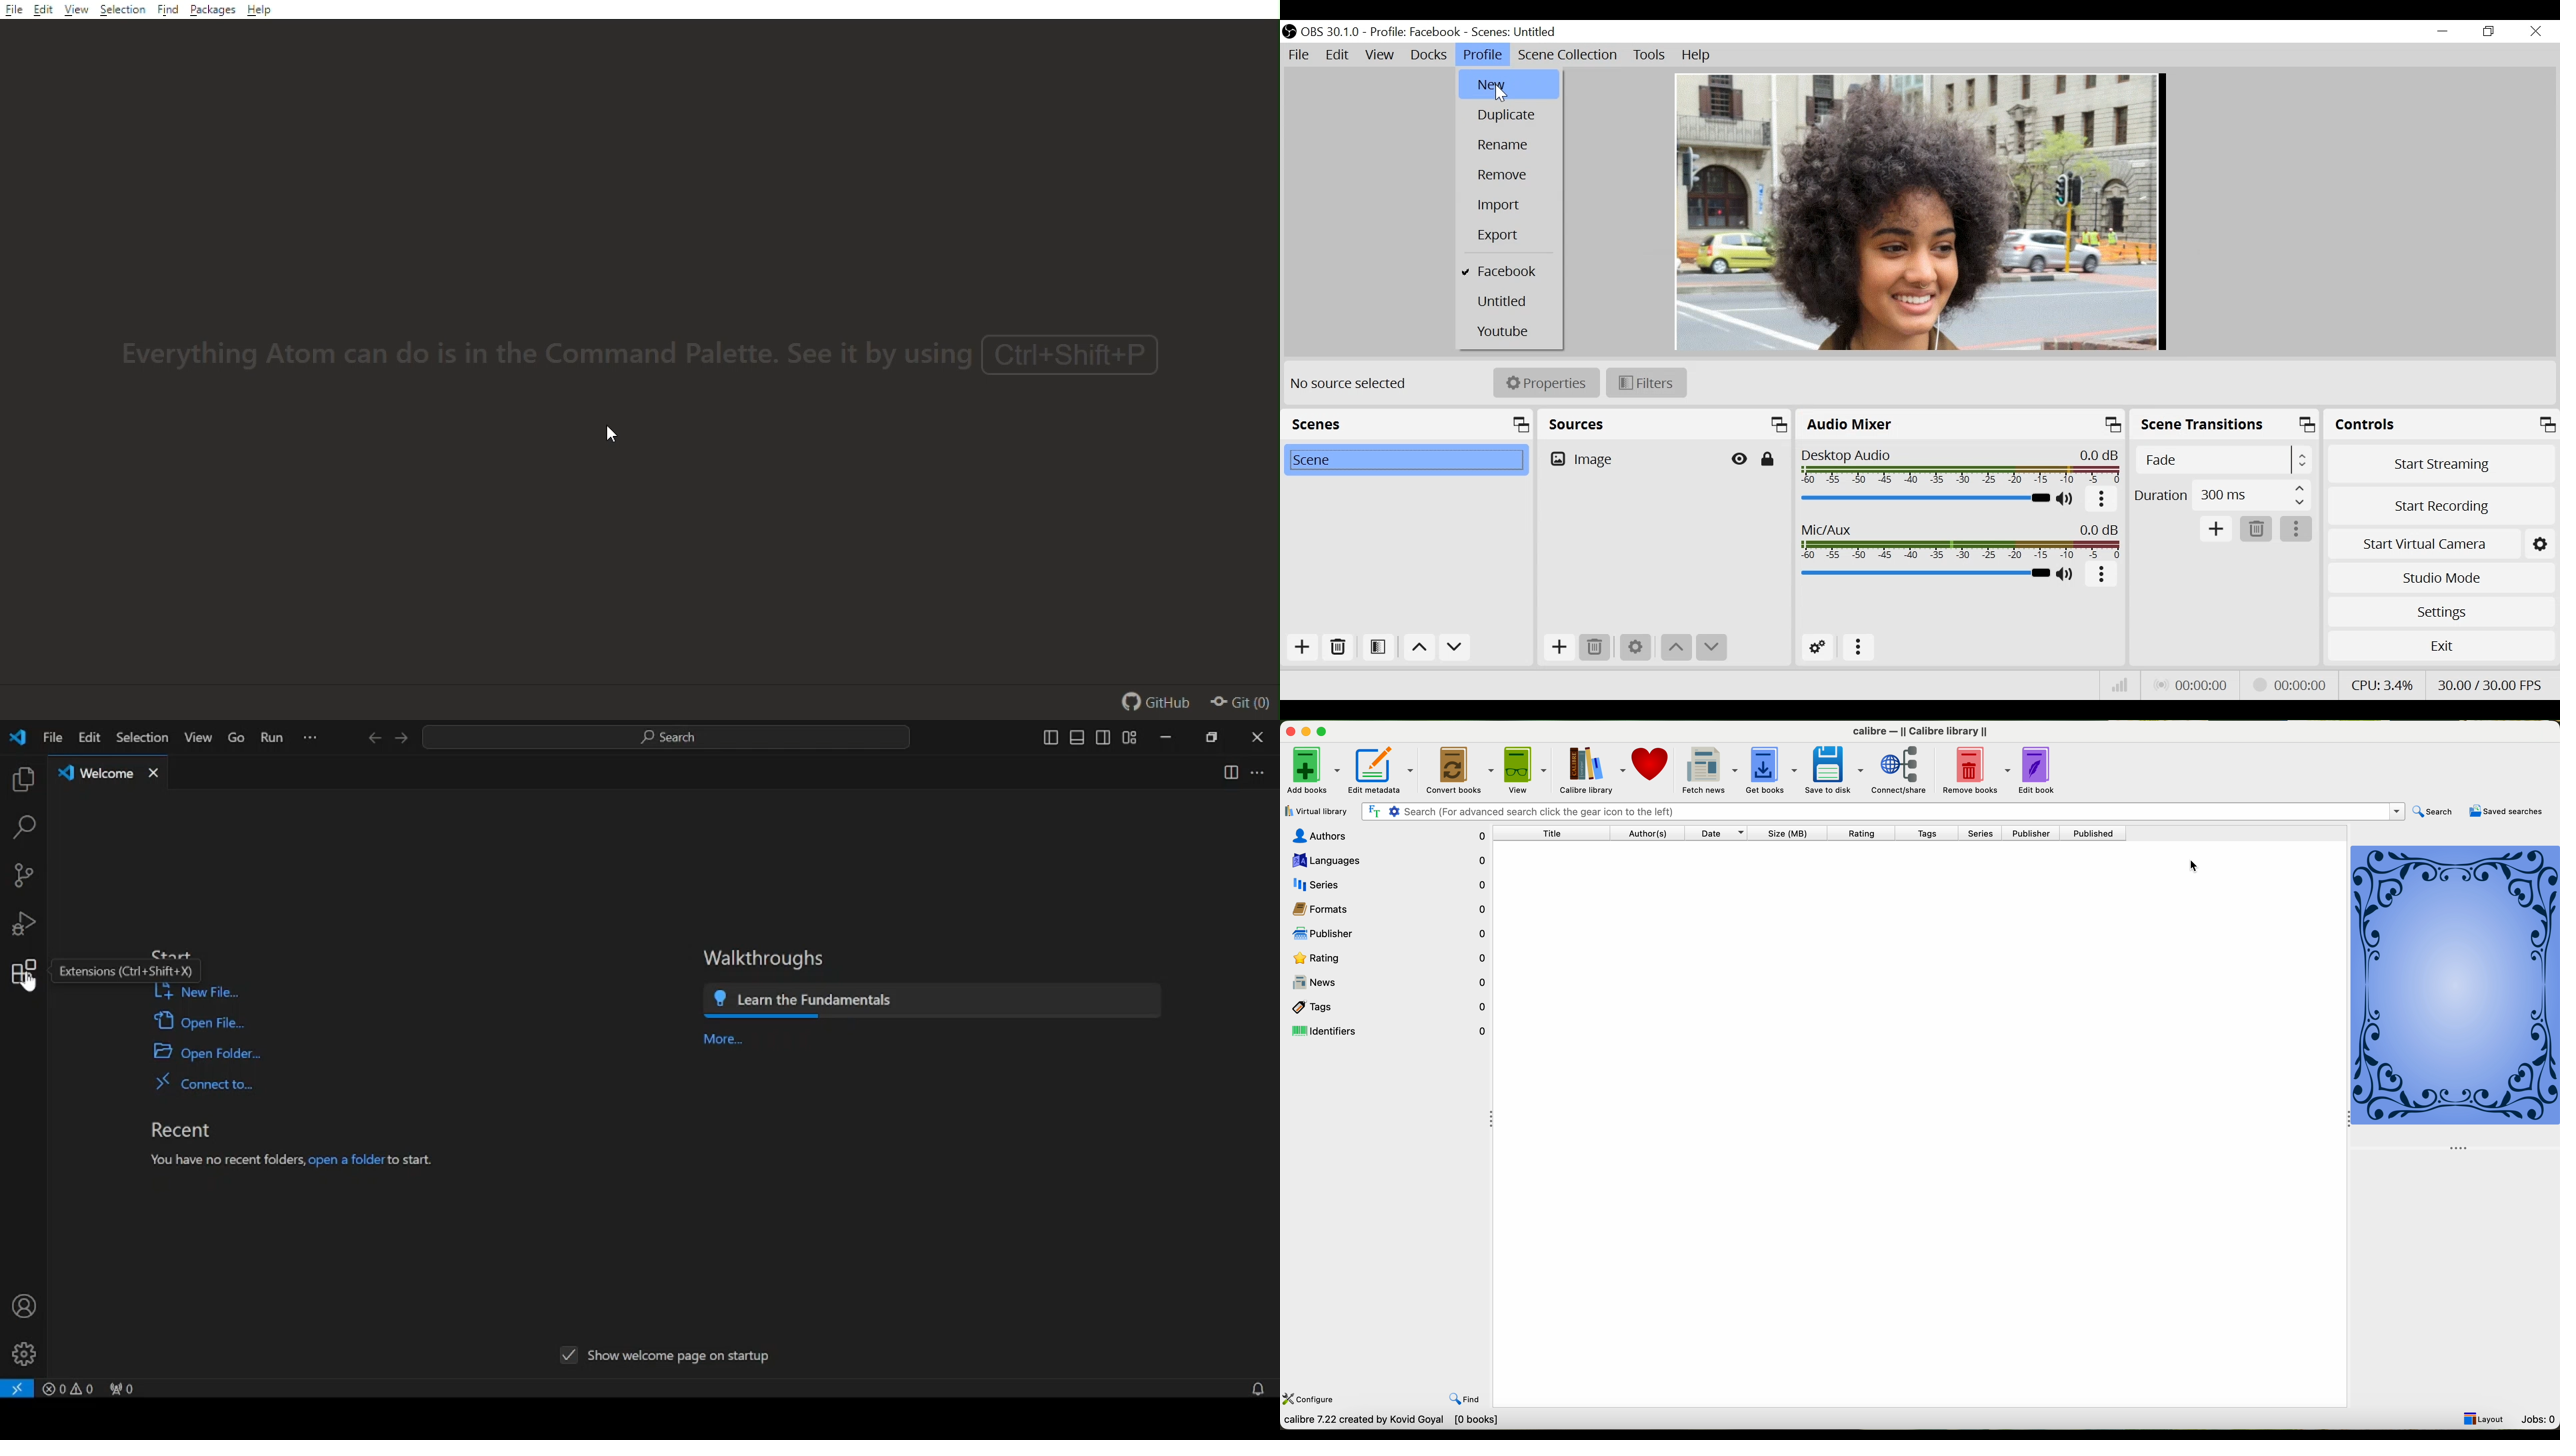 The height and width of the screenshot is (1456, 2576). Describe the element at coordinates (1509, 330) in the screenshot. I see `Youtube` at that location.